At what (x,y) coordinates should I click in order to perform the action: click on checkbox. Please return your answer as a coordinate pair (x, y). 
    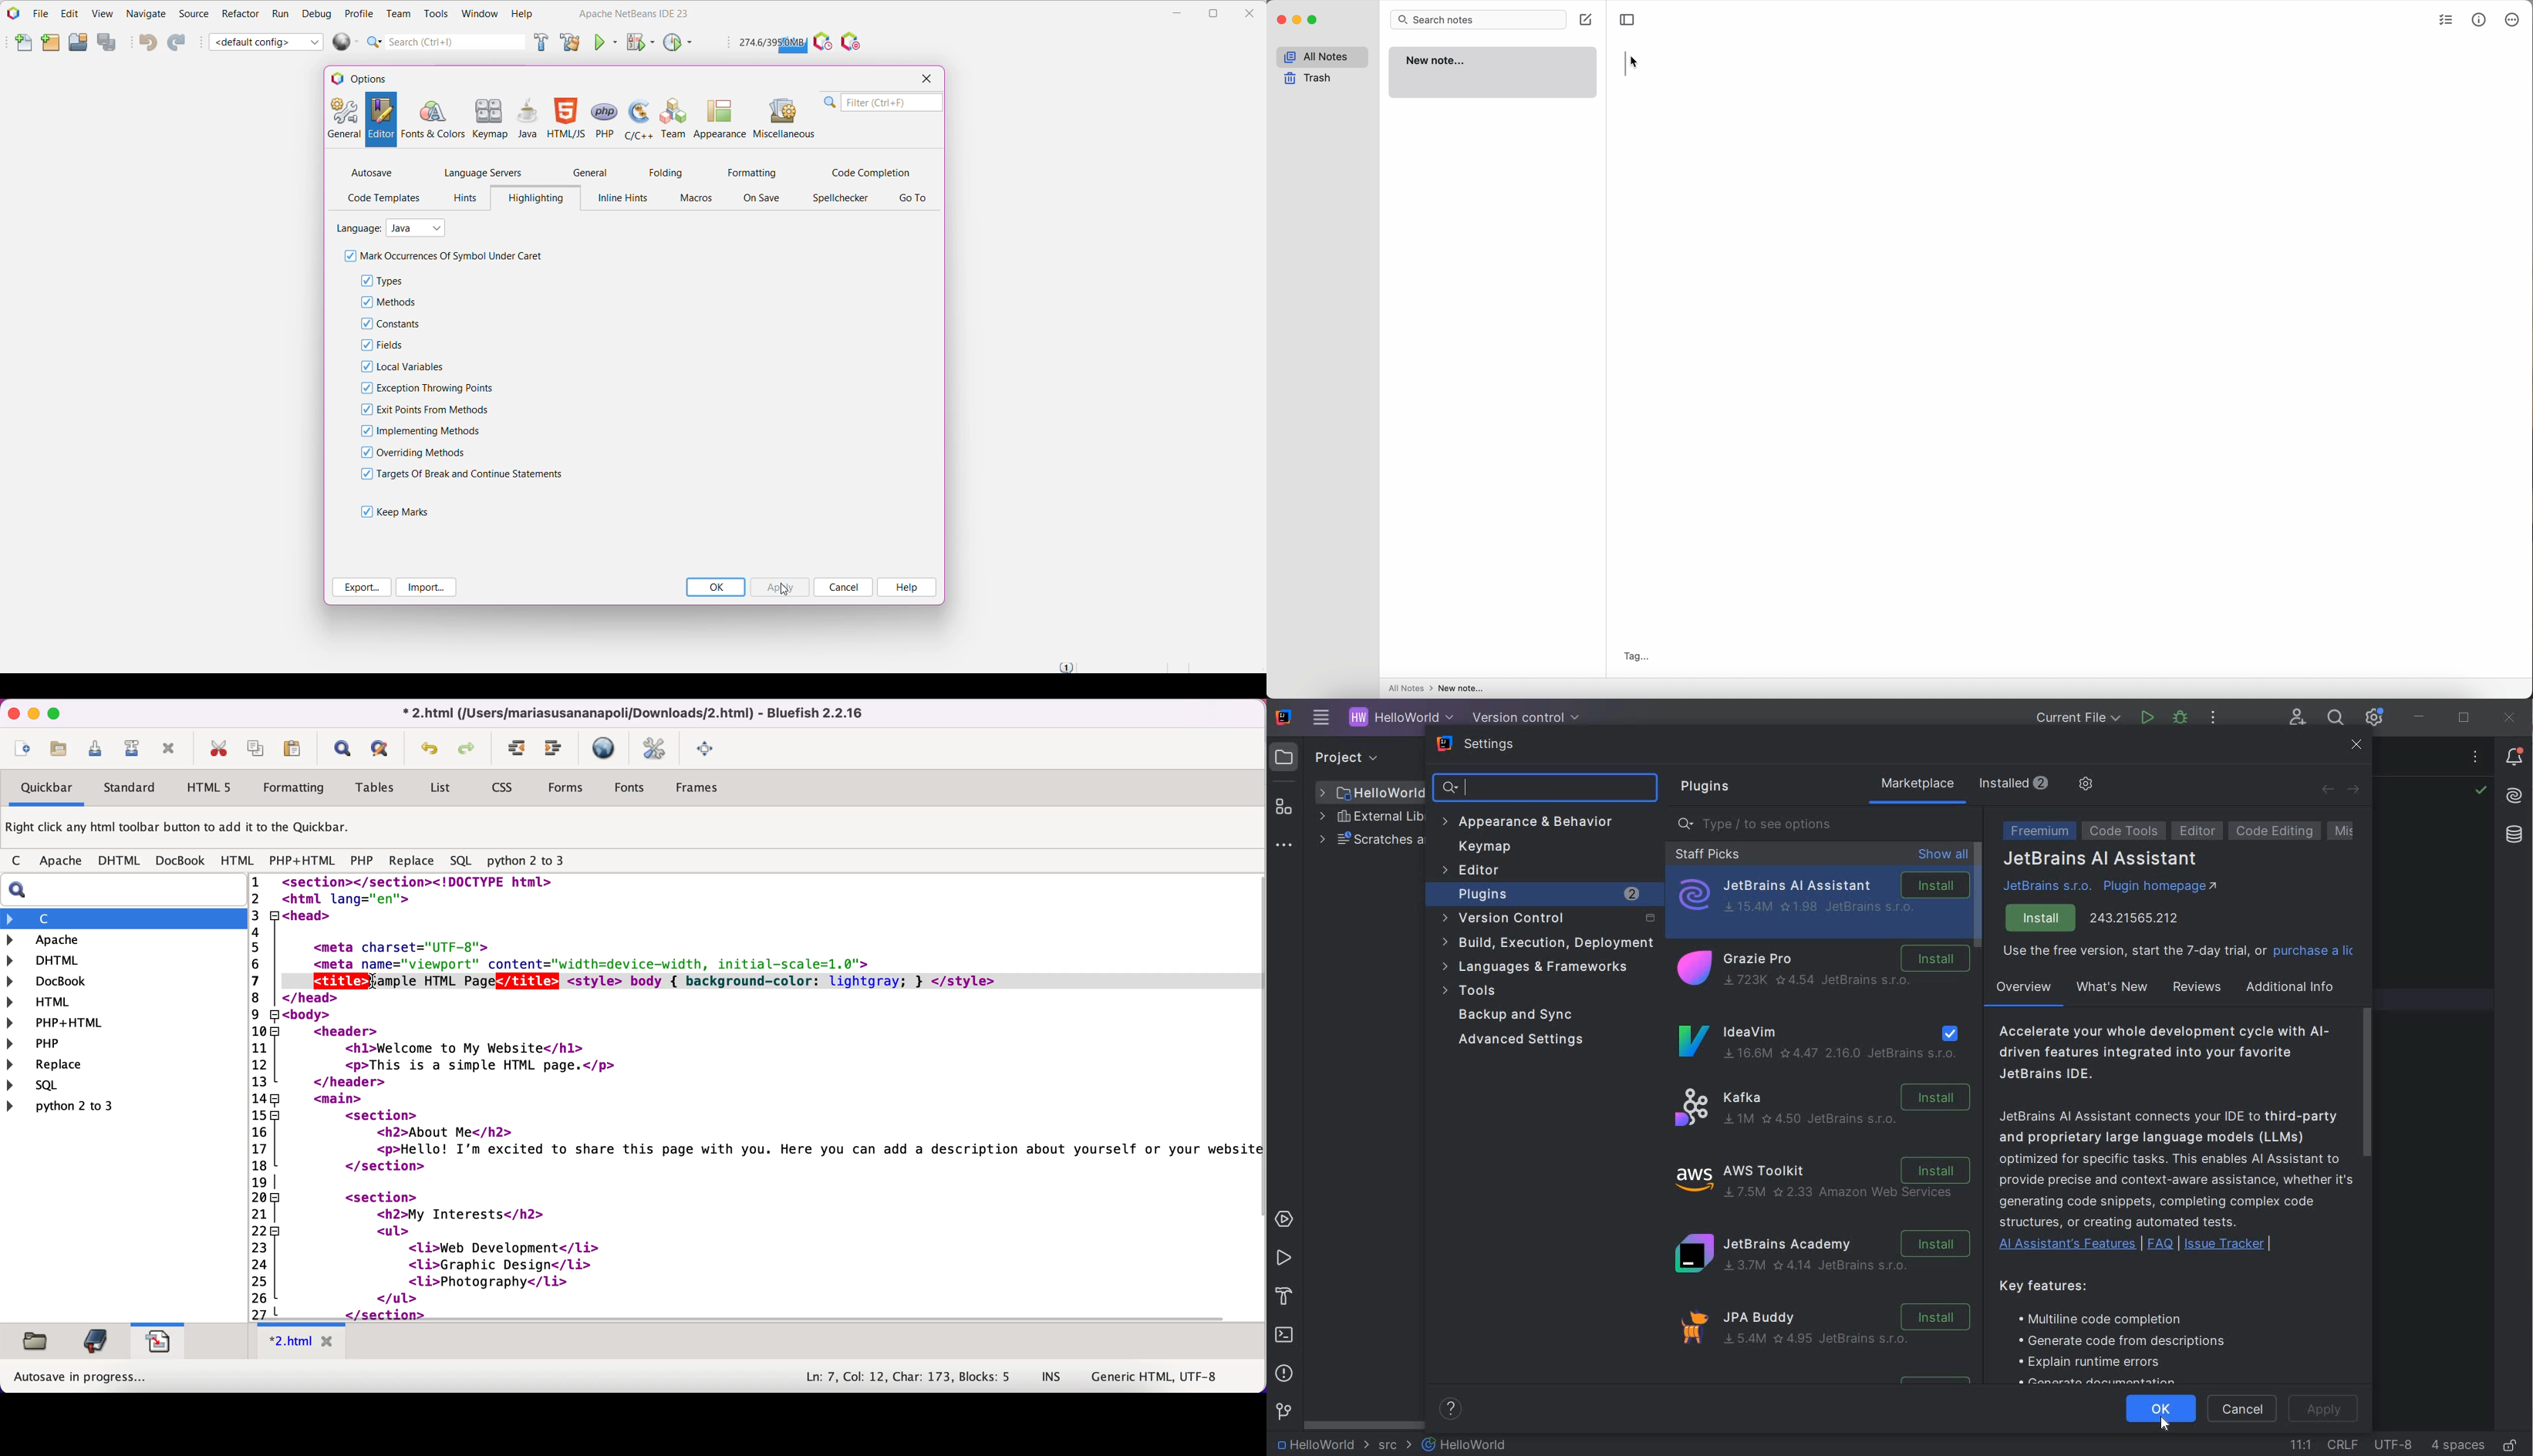
    Looking at the image, I should click on (364, 510).